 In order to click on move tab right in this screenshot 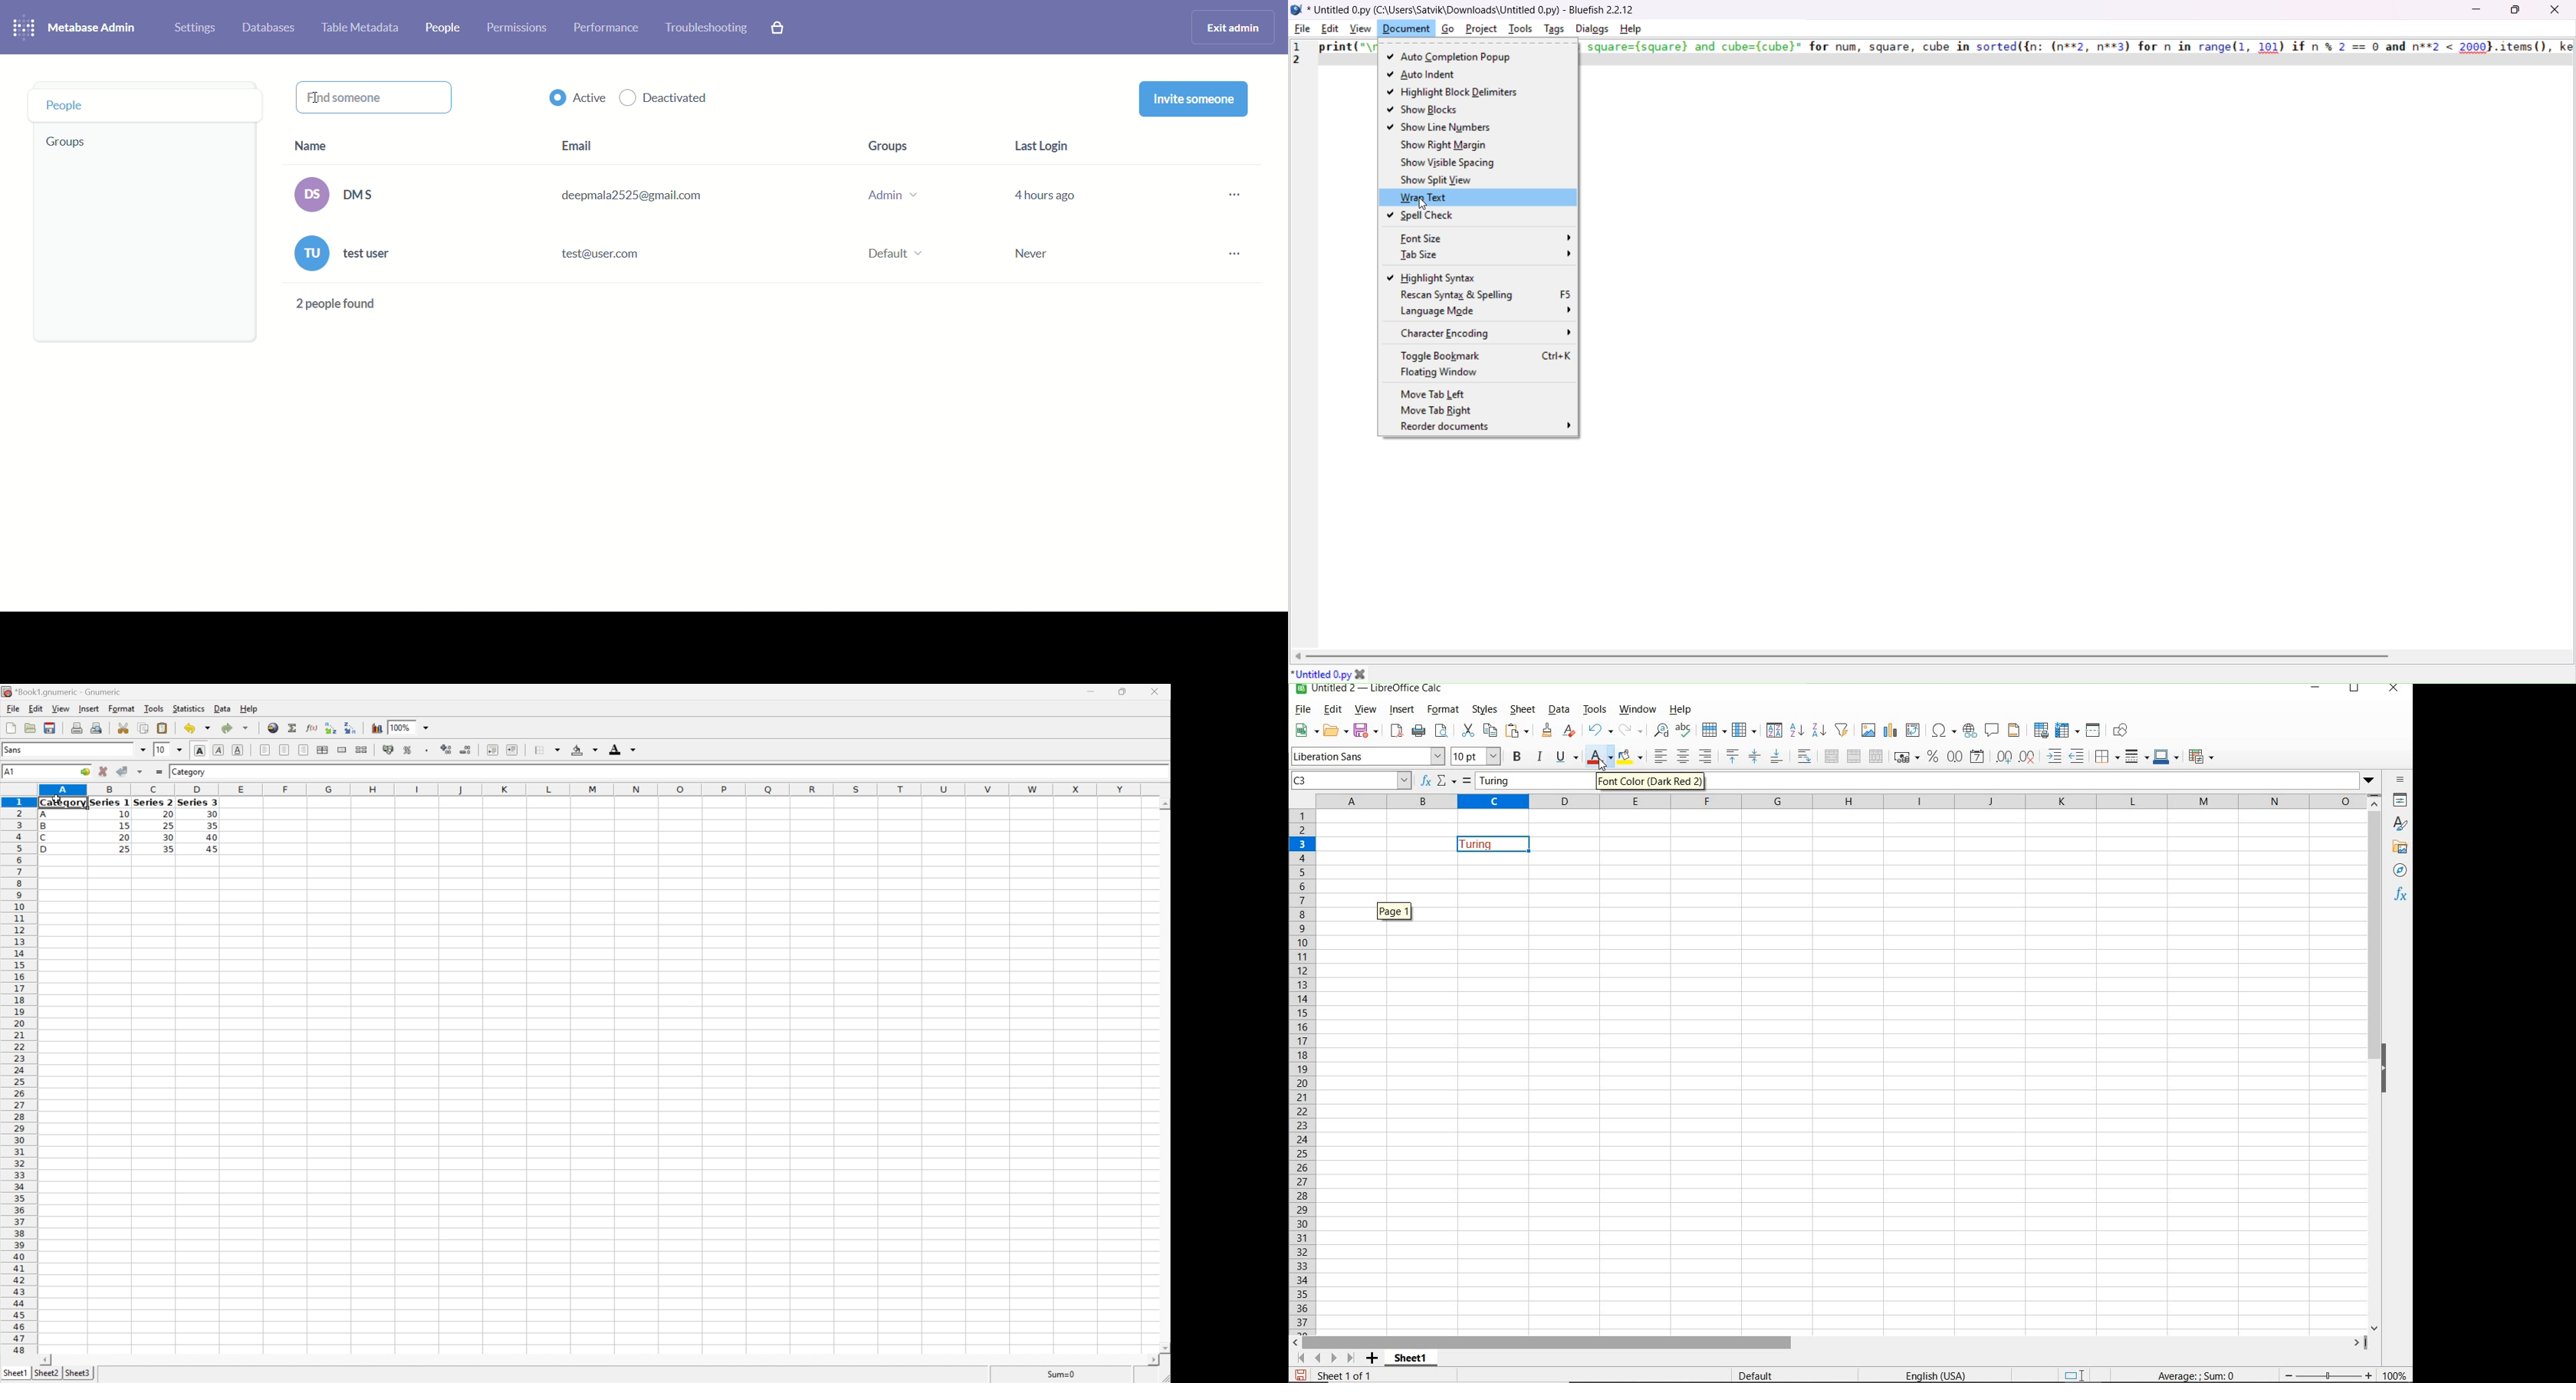, I will do `click(1440, 411)`.